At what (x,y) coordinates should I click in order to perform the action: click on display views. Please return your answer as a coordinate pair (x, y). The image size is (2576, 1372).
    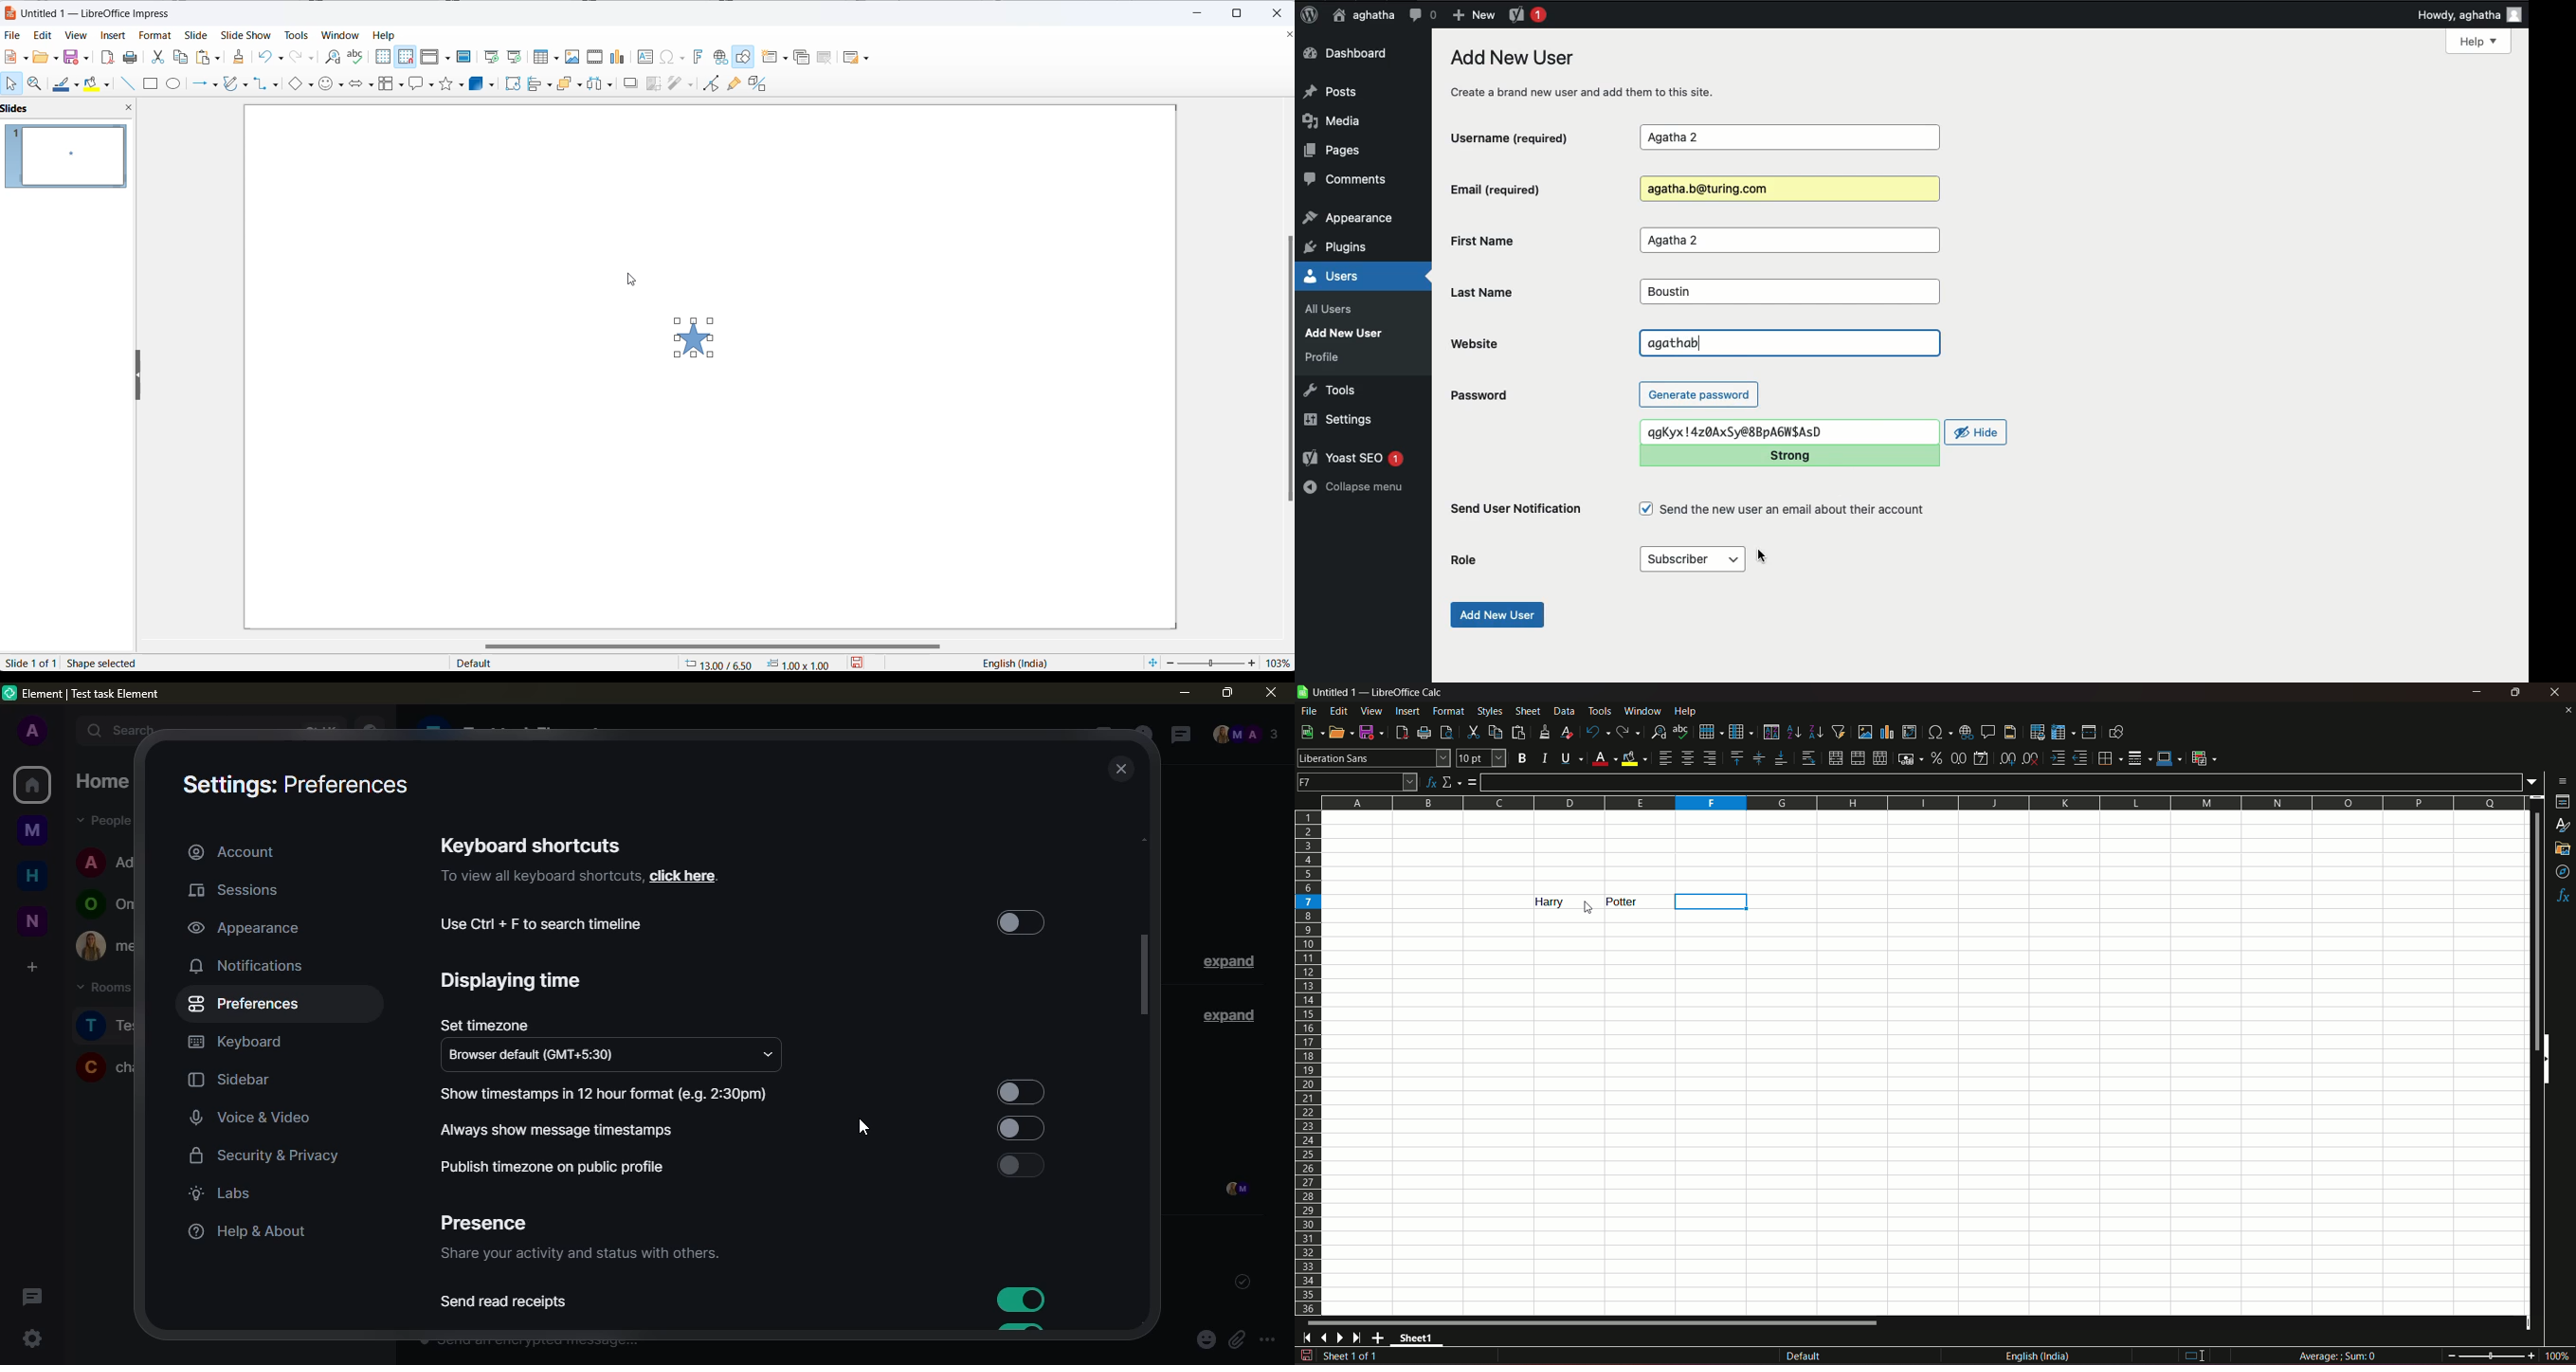
    Looking at the image, I should click on (436, 56).